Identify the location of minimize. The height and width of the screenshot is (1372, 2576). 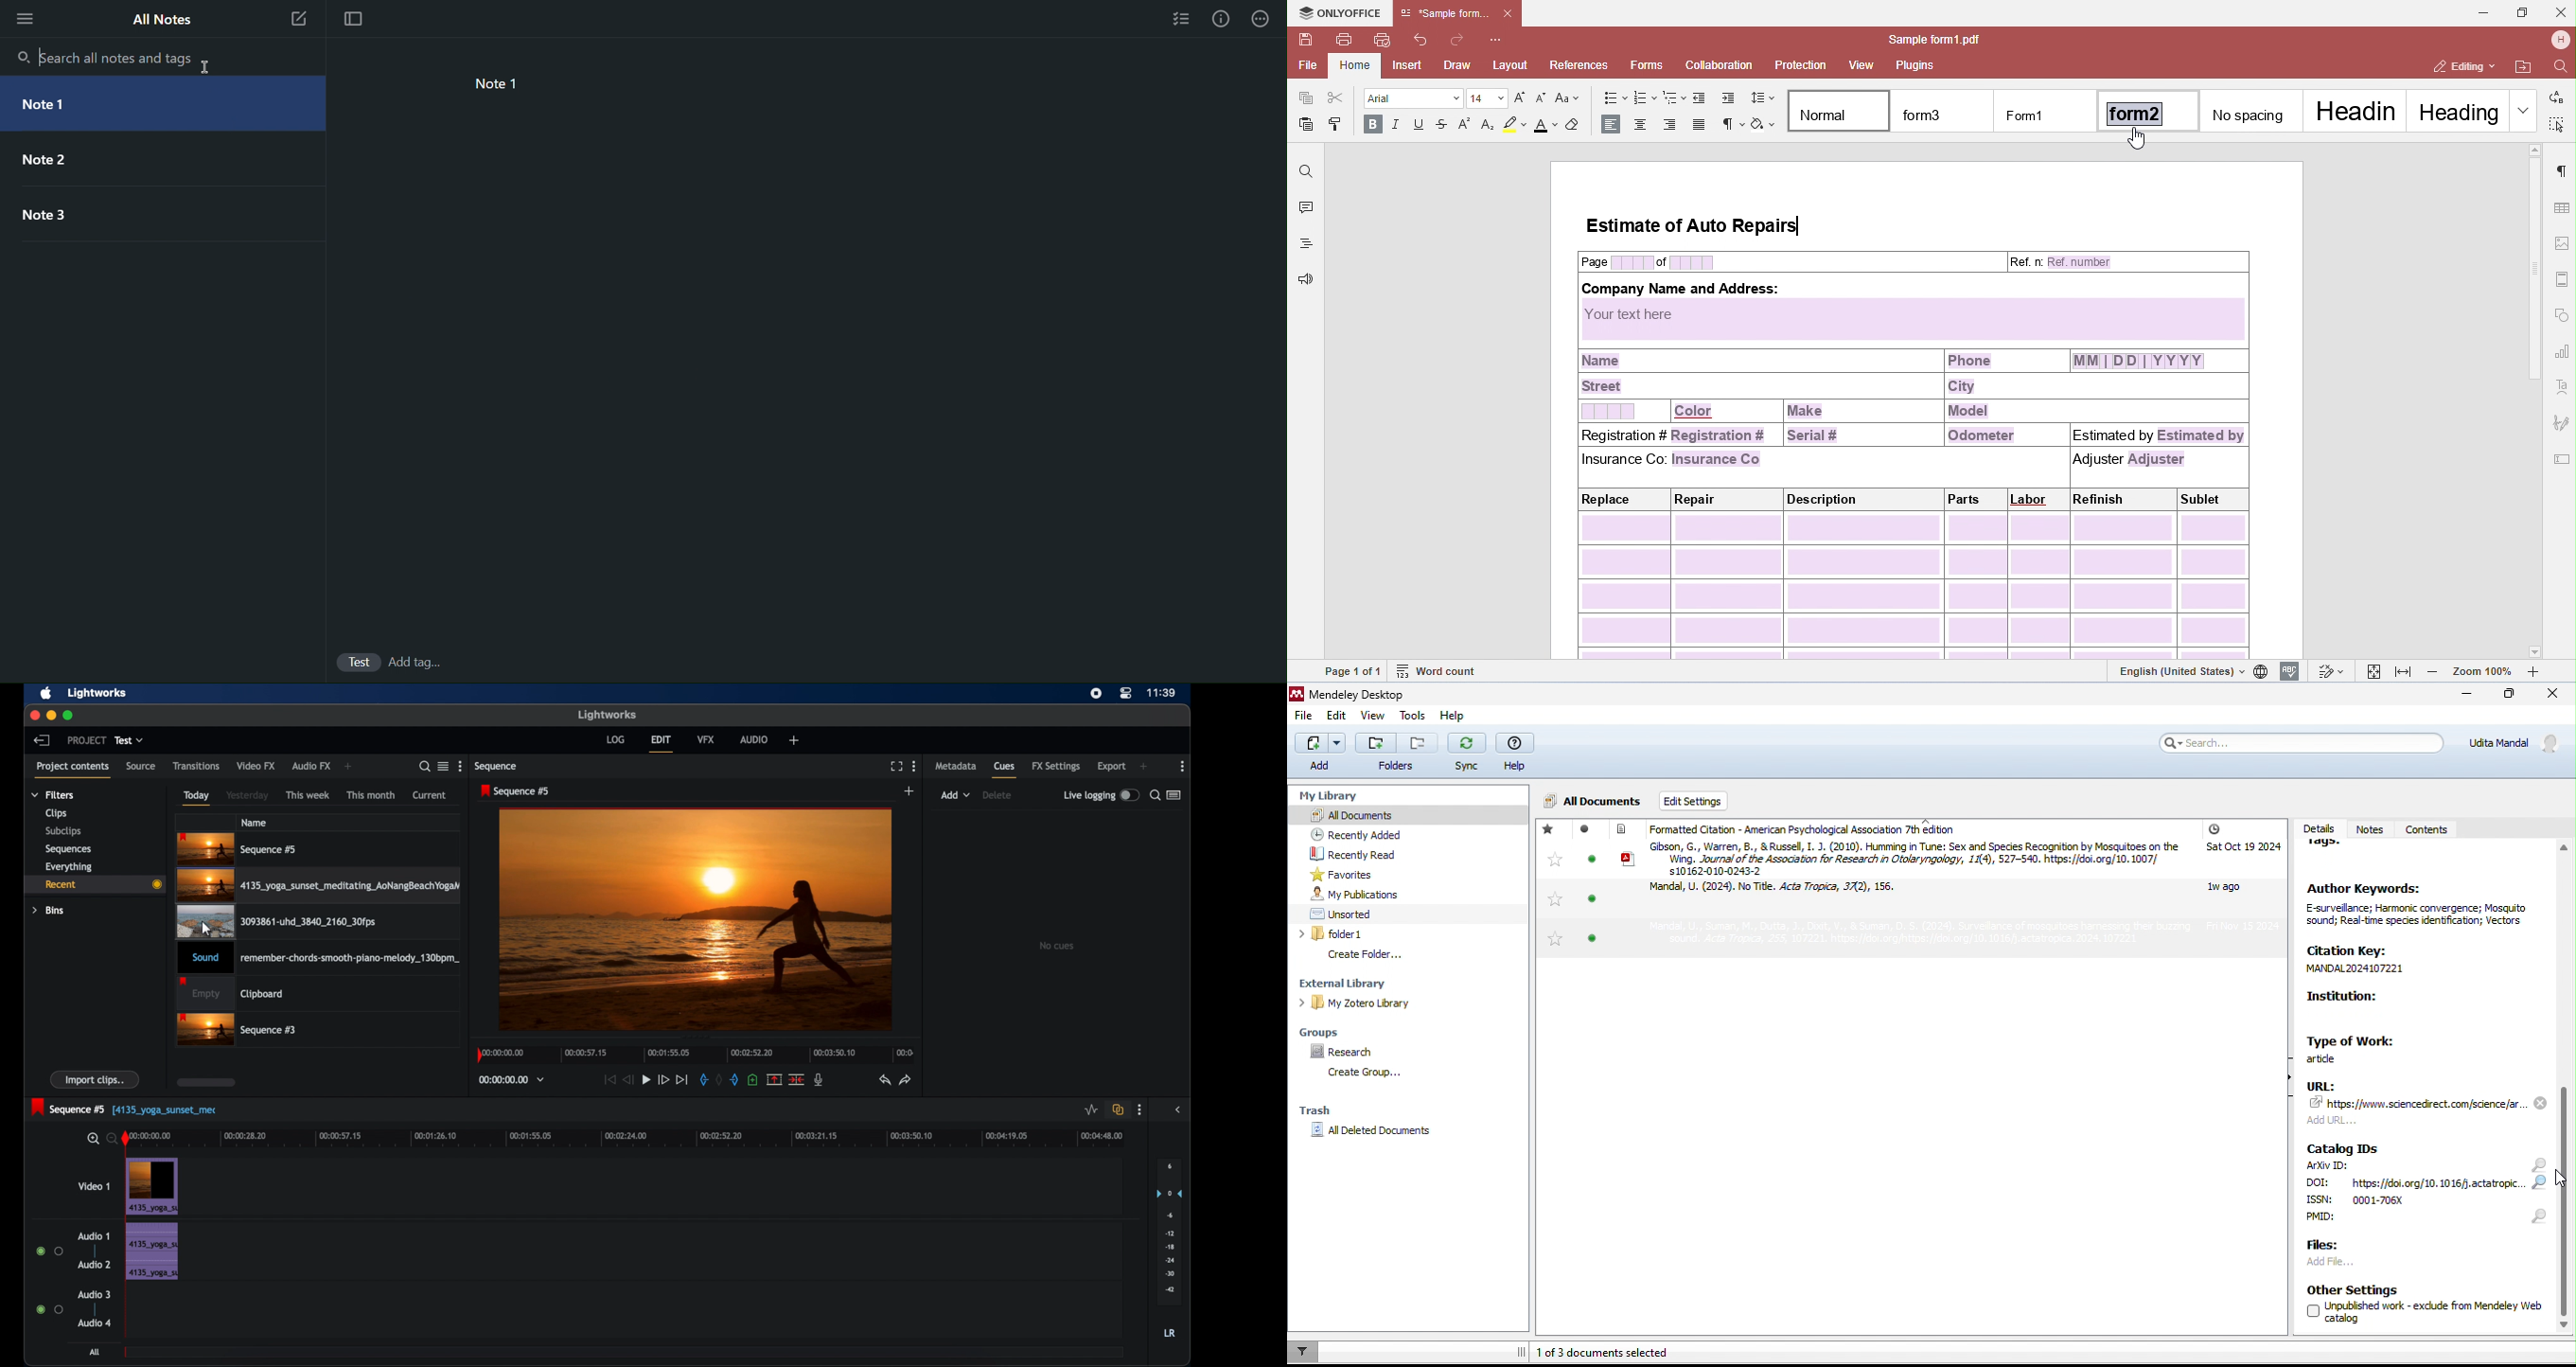
(2464, 696).